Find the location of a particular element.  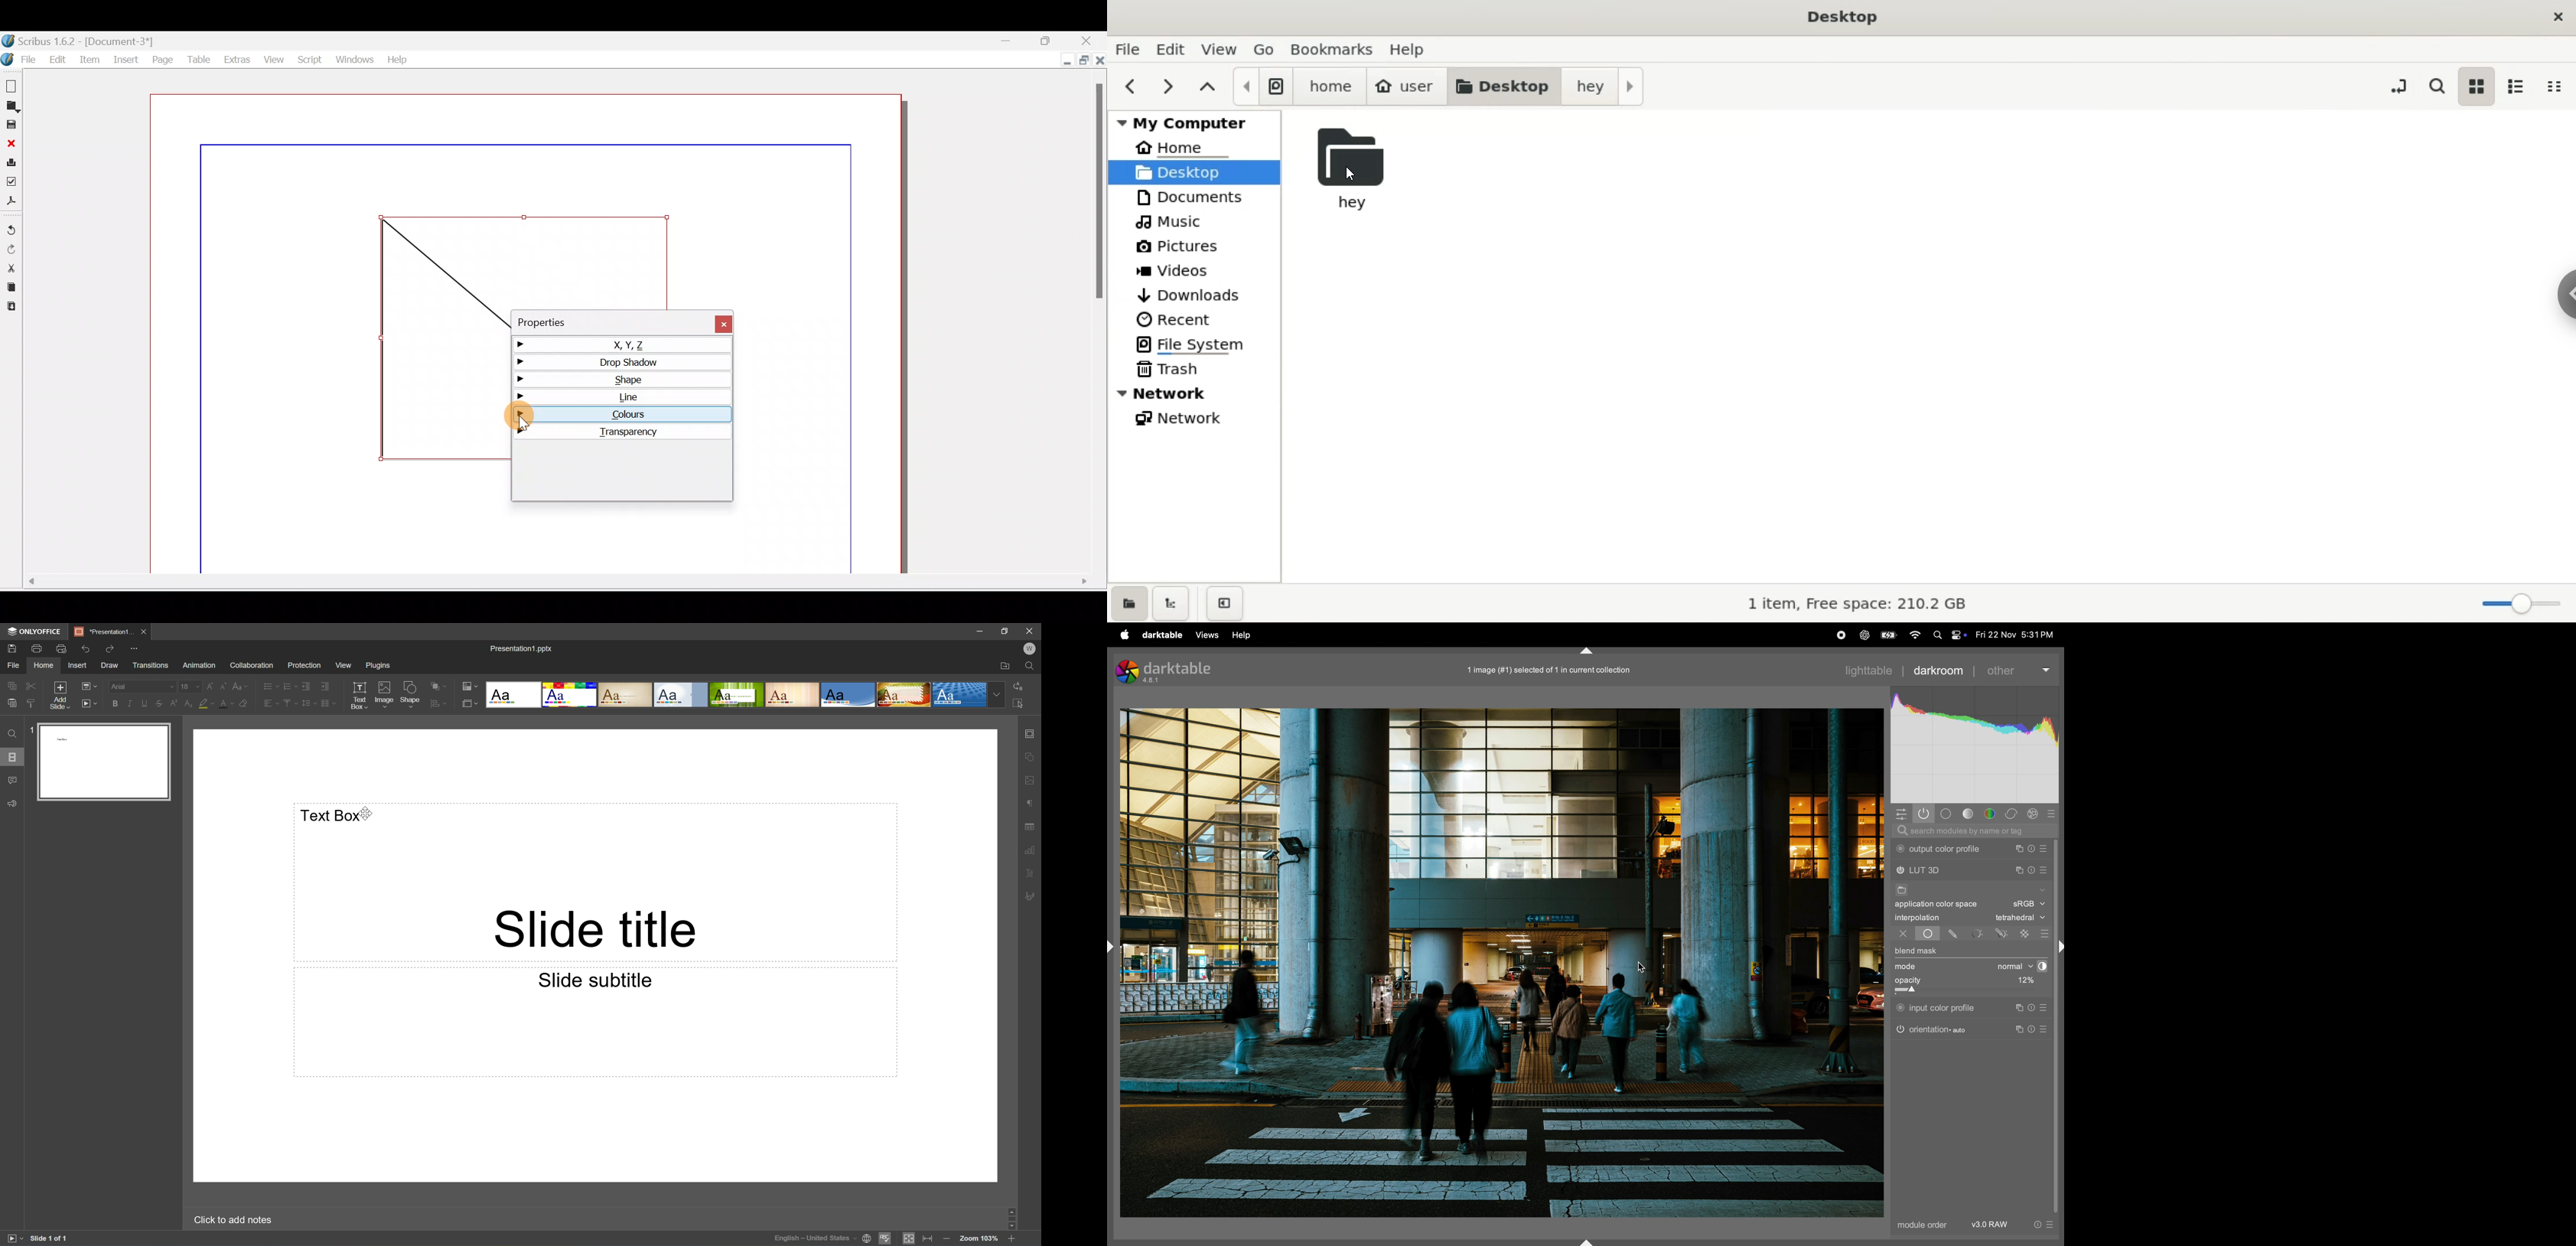

Subscript is located at coordinates (188, 703).